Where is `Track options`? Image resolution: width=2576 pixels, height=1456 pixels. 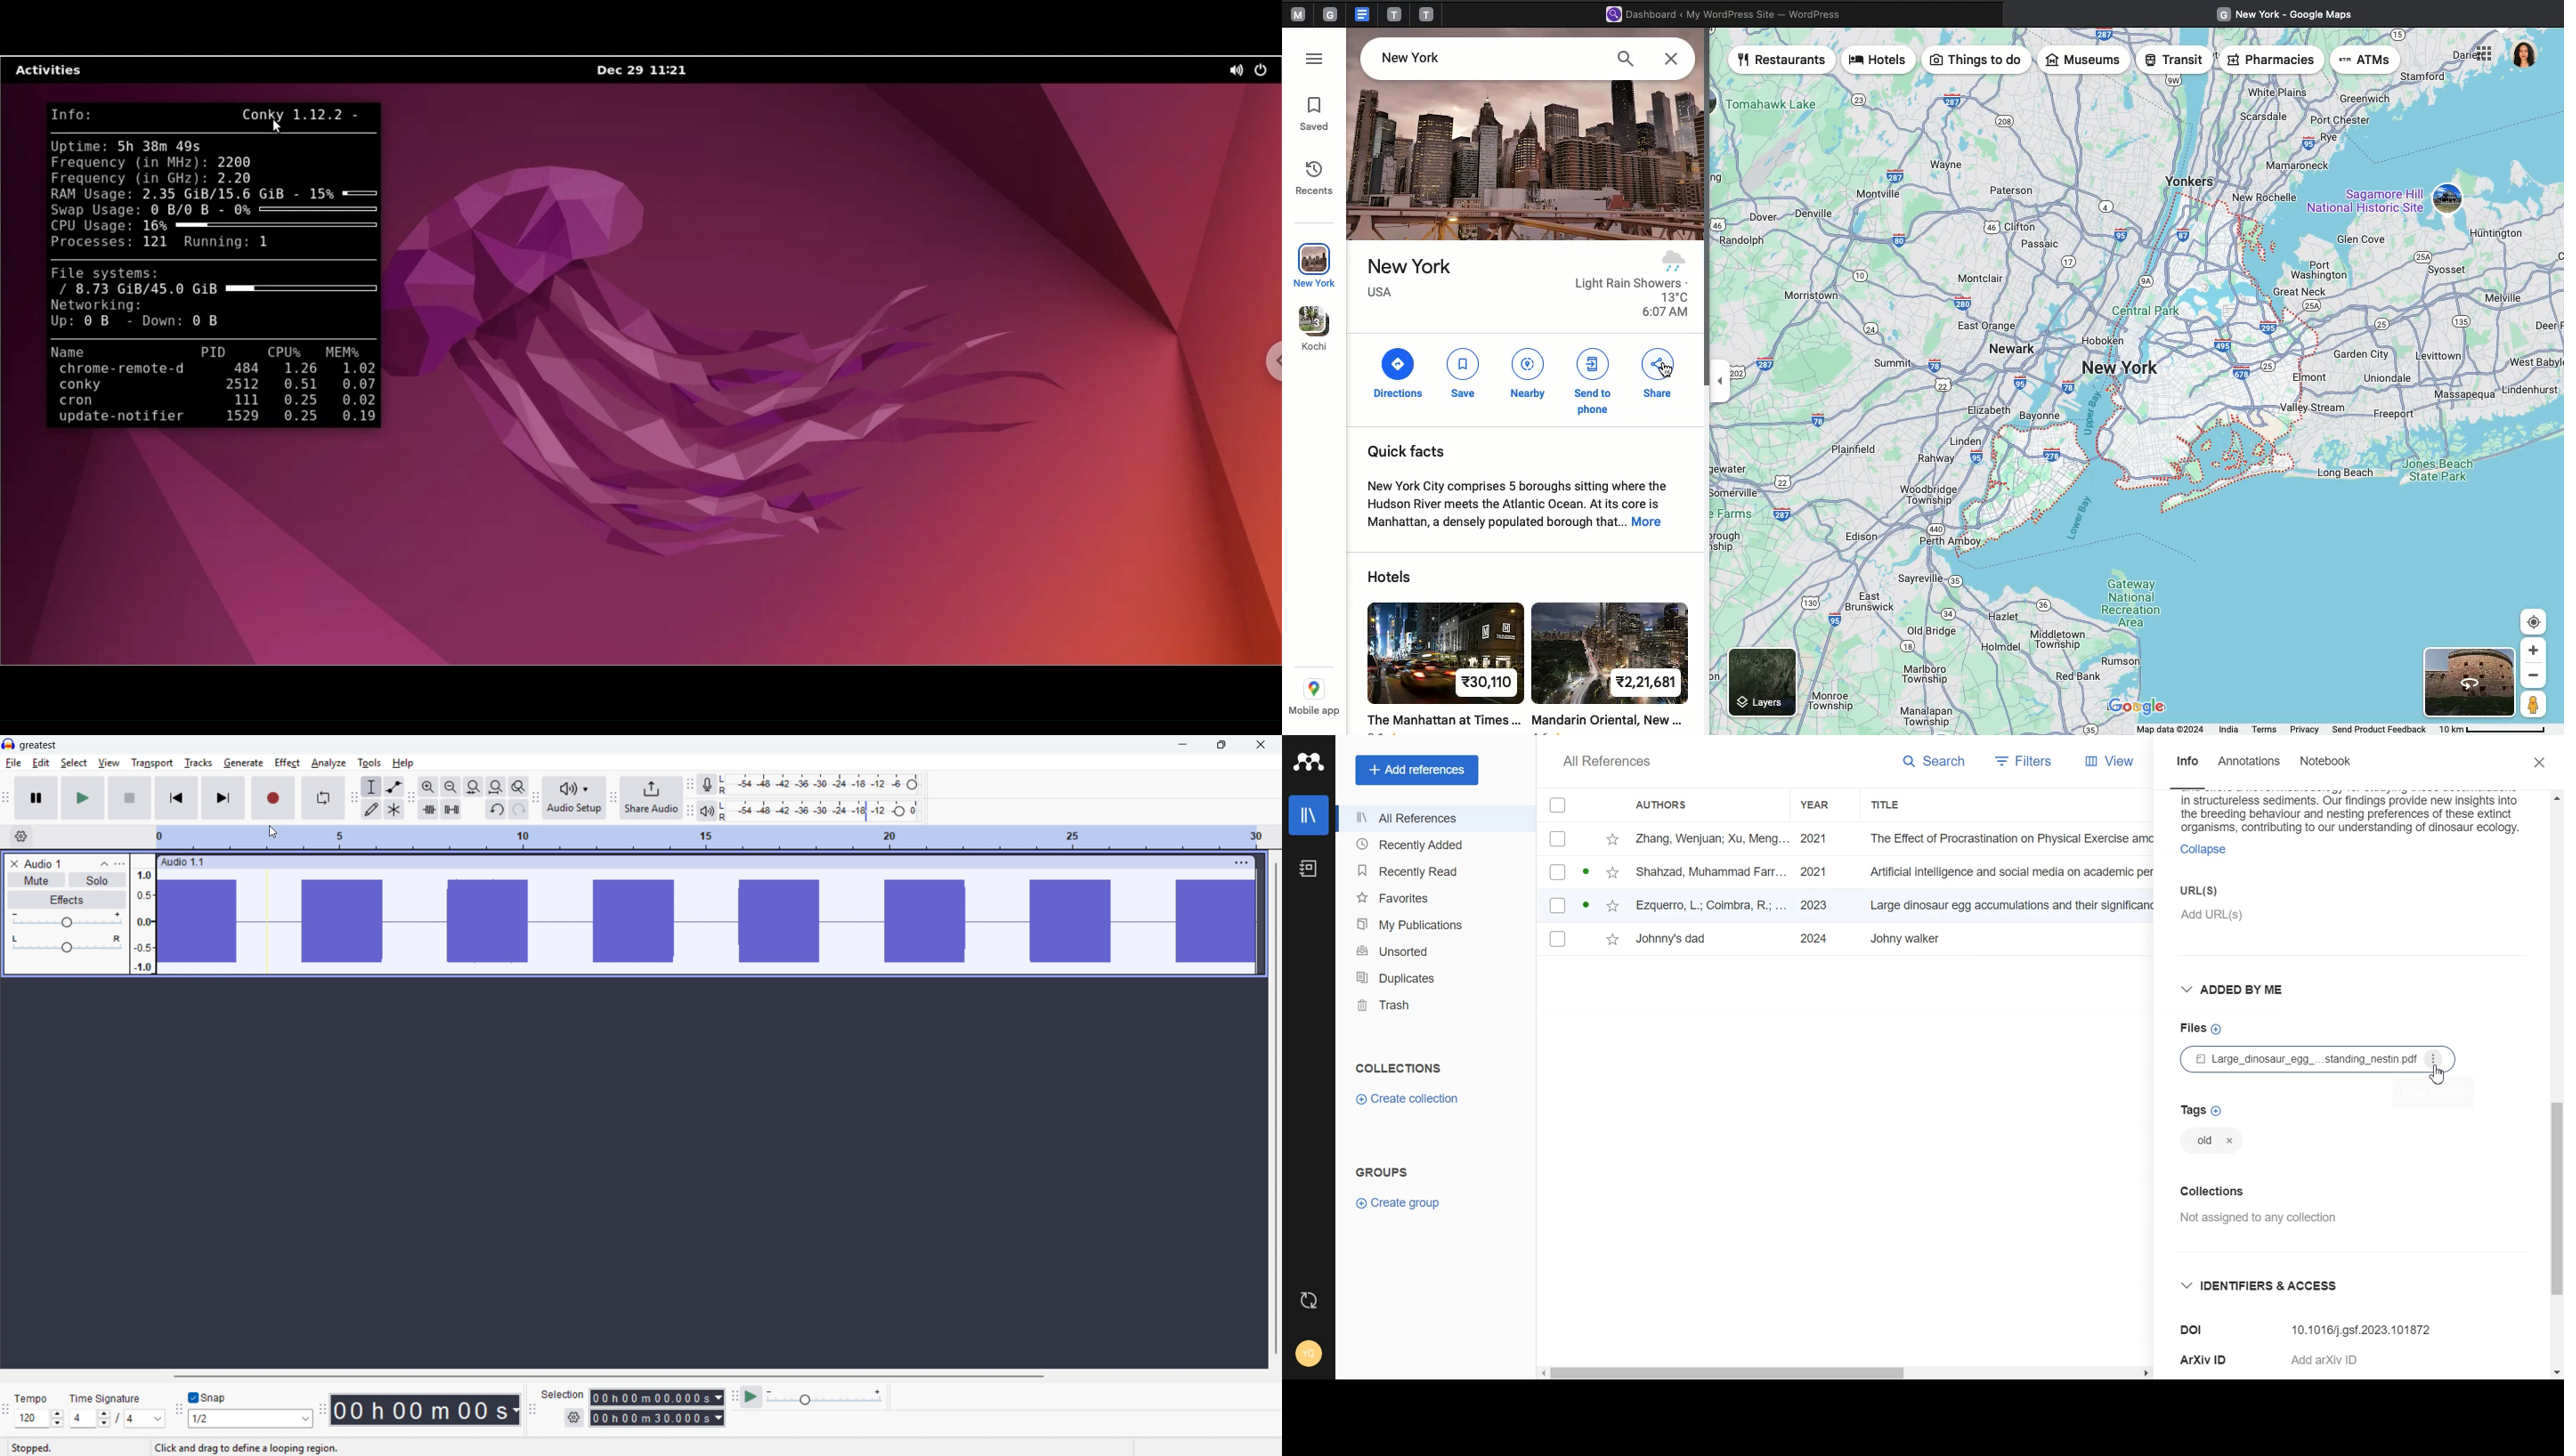 Track options is located at coordinates (1240, 863).